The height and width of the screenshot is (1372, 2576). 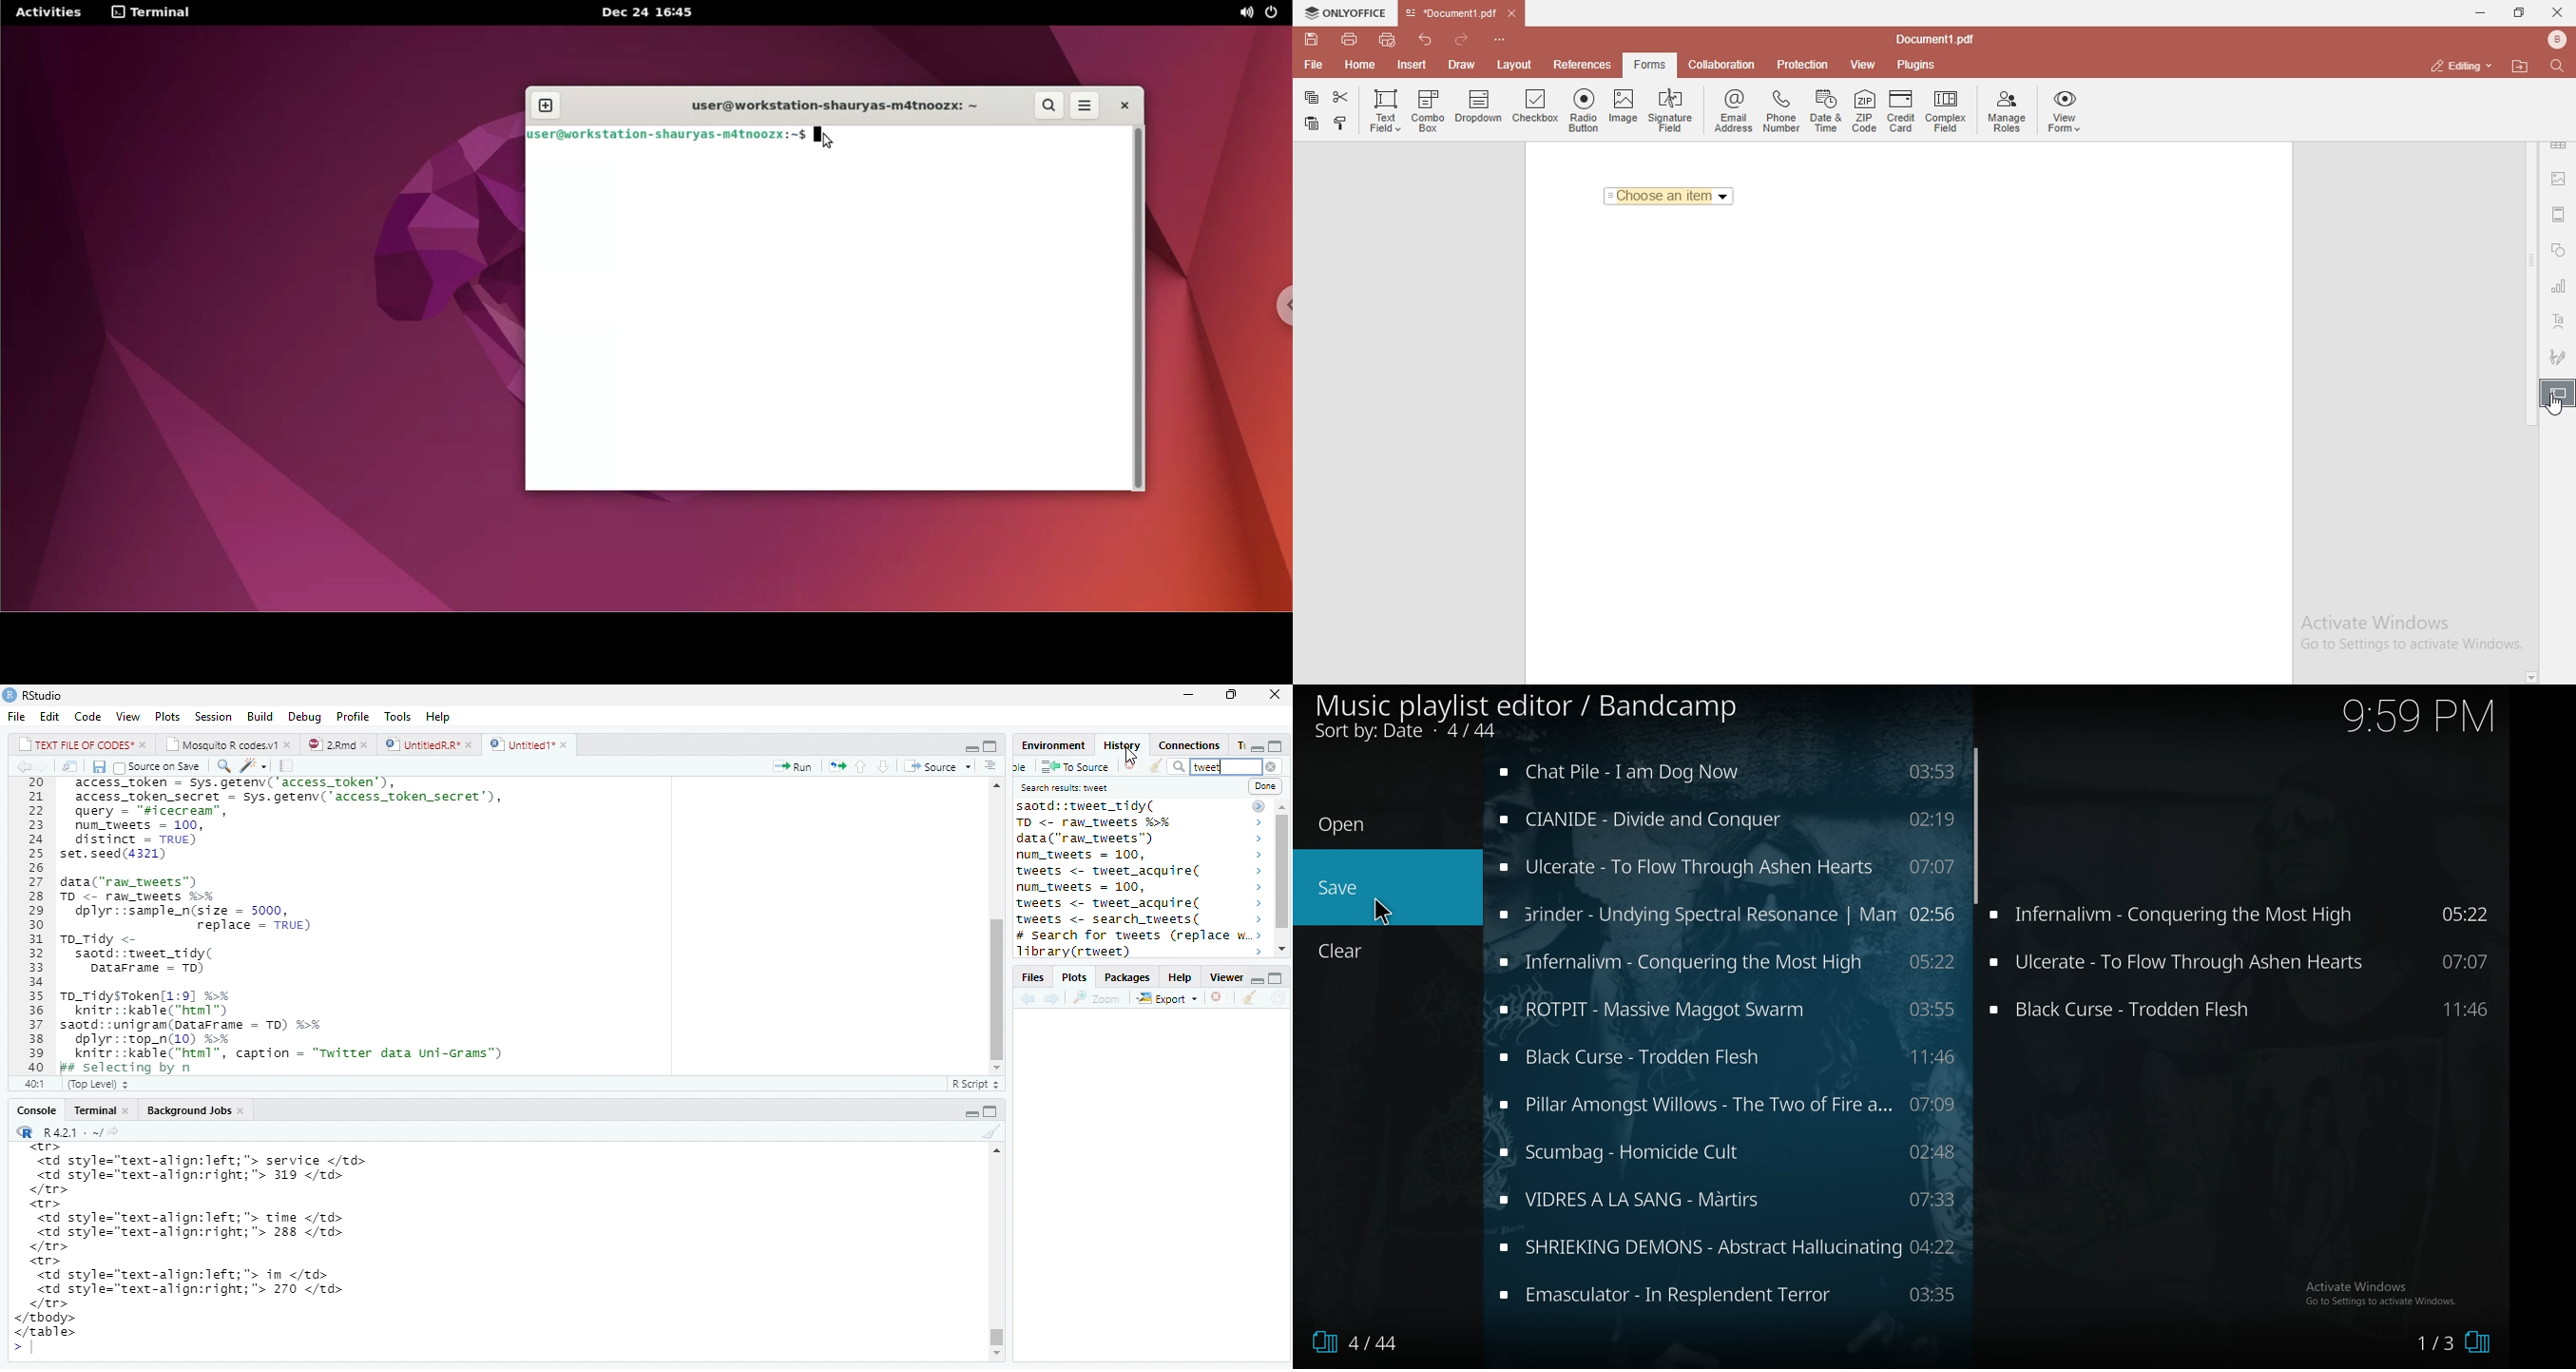 I want to click on Debug, so click(x=302, y=717).